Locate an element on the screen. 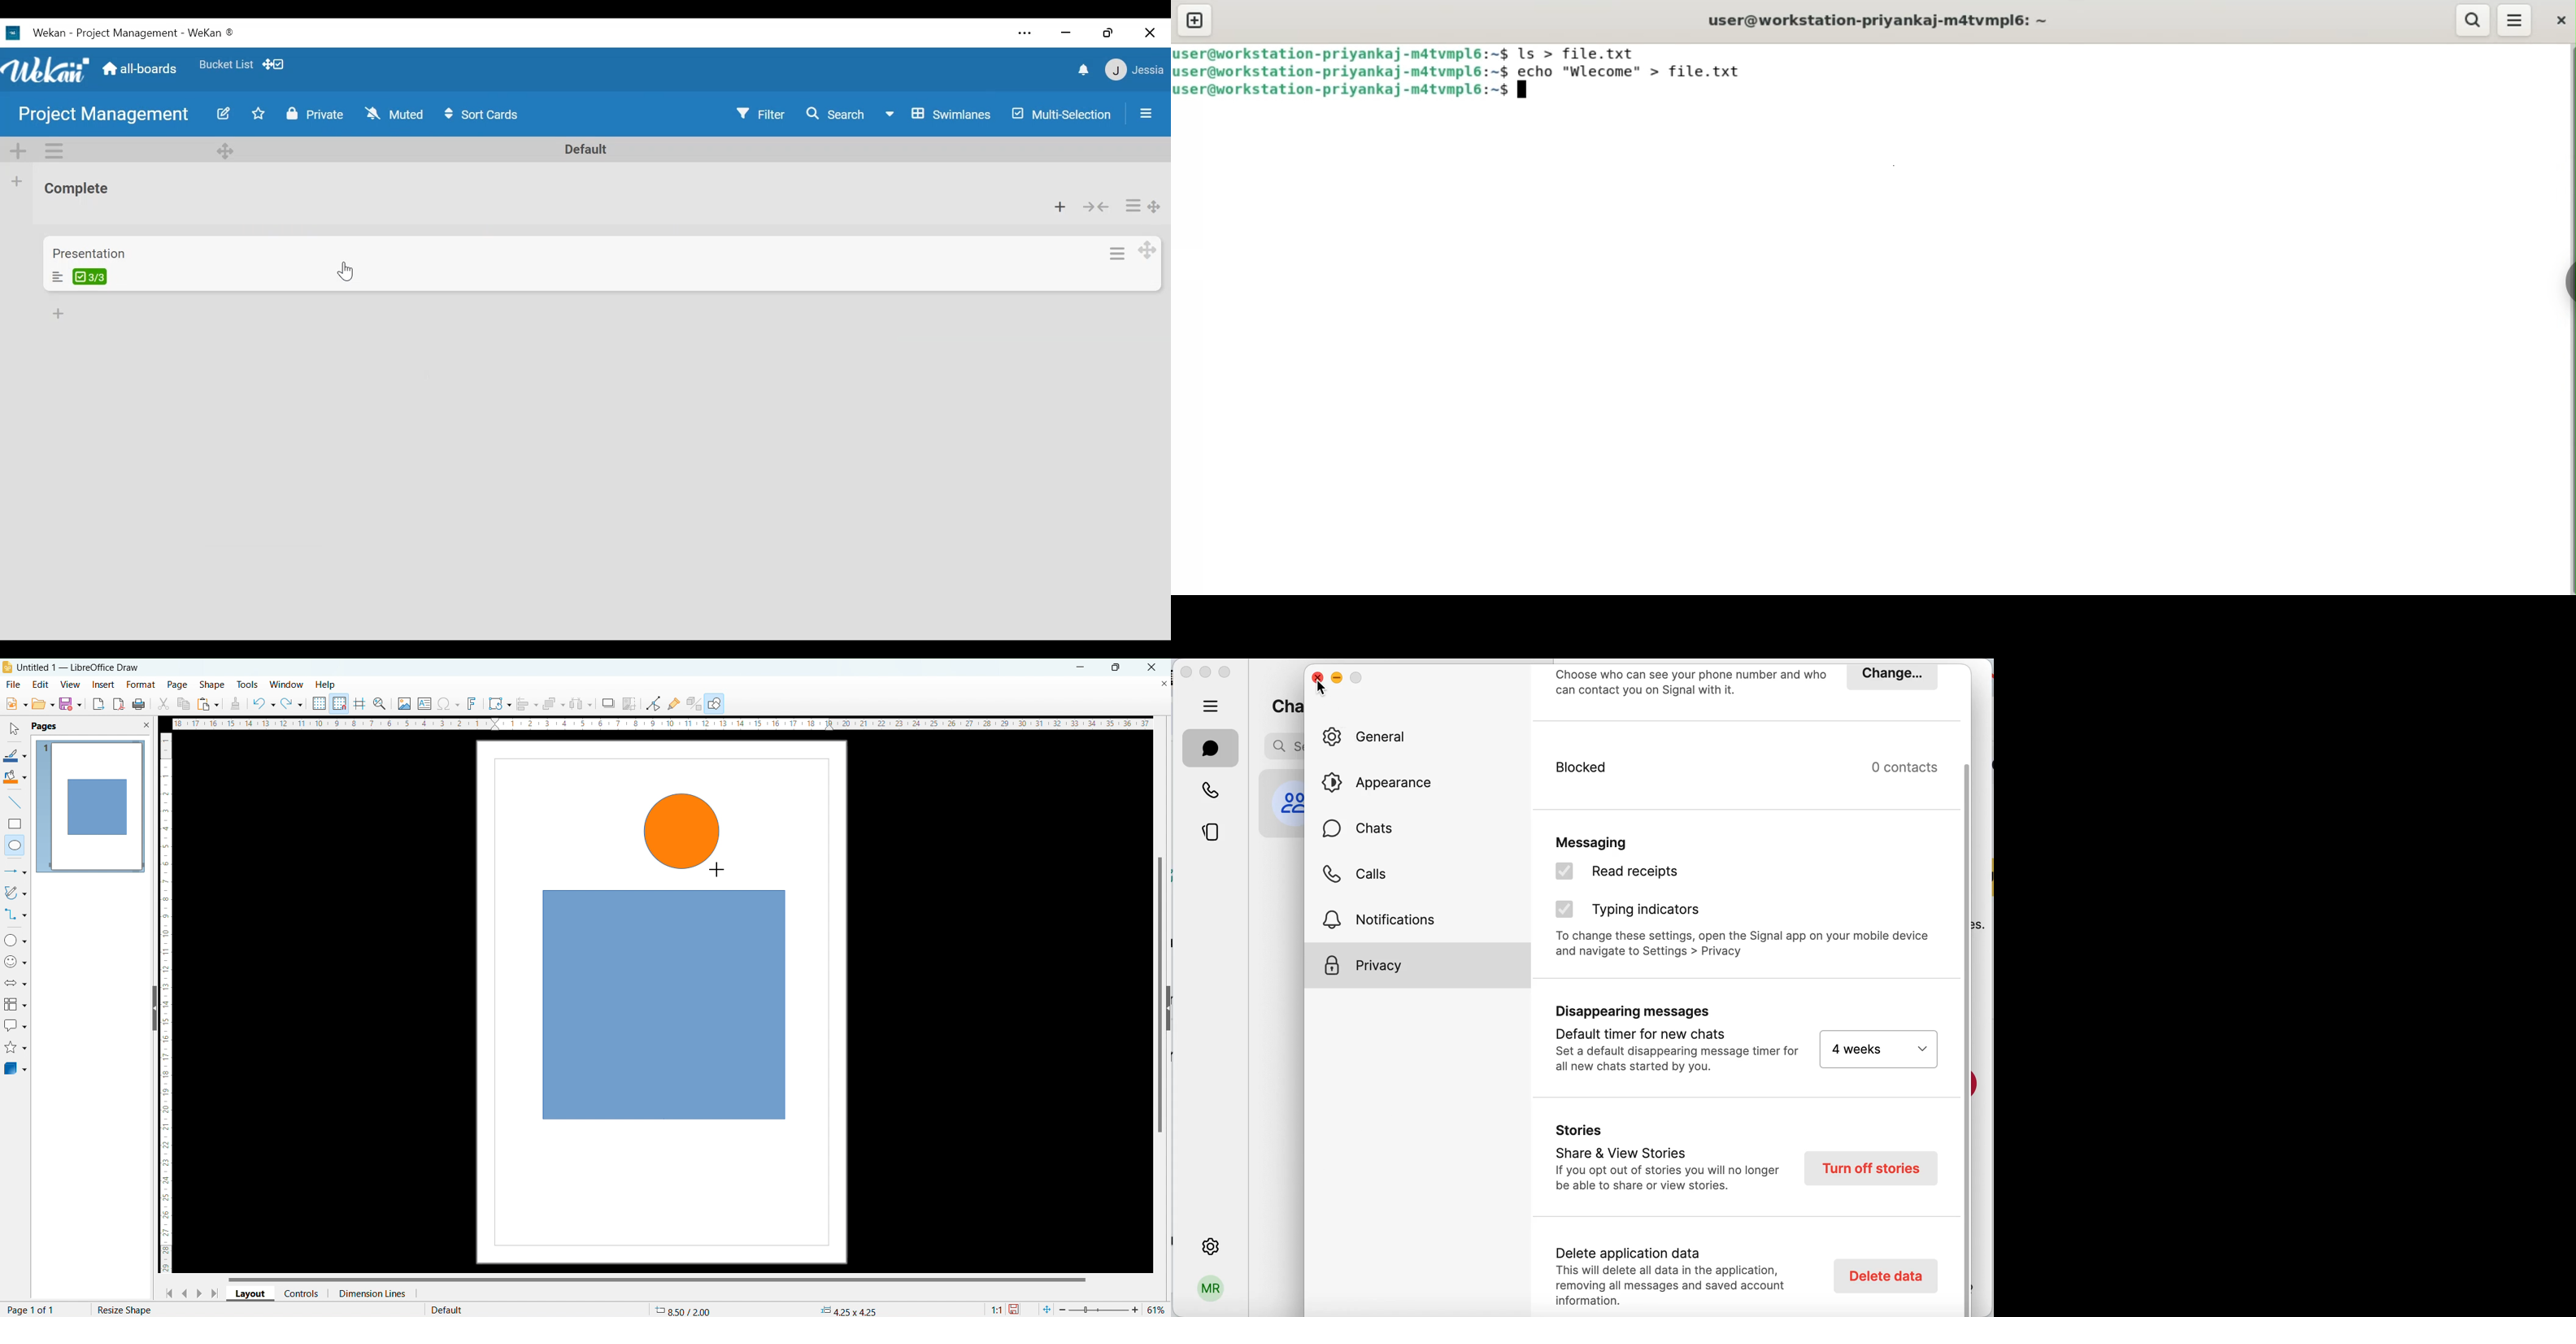 Image resolution: width=2576 pixels, height=1344 pixels. hide pane is located at coordinates (154, 1008).